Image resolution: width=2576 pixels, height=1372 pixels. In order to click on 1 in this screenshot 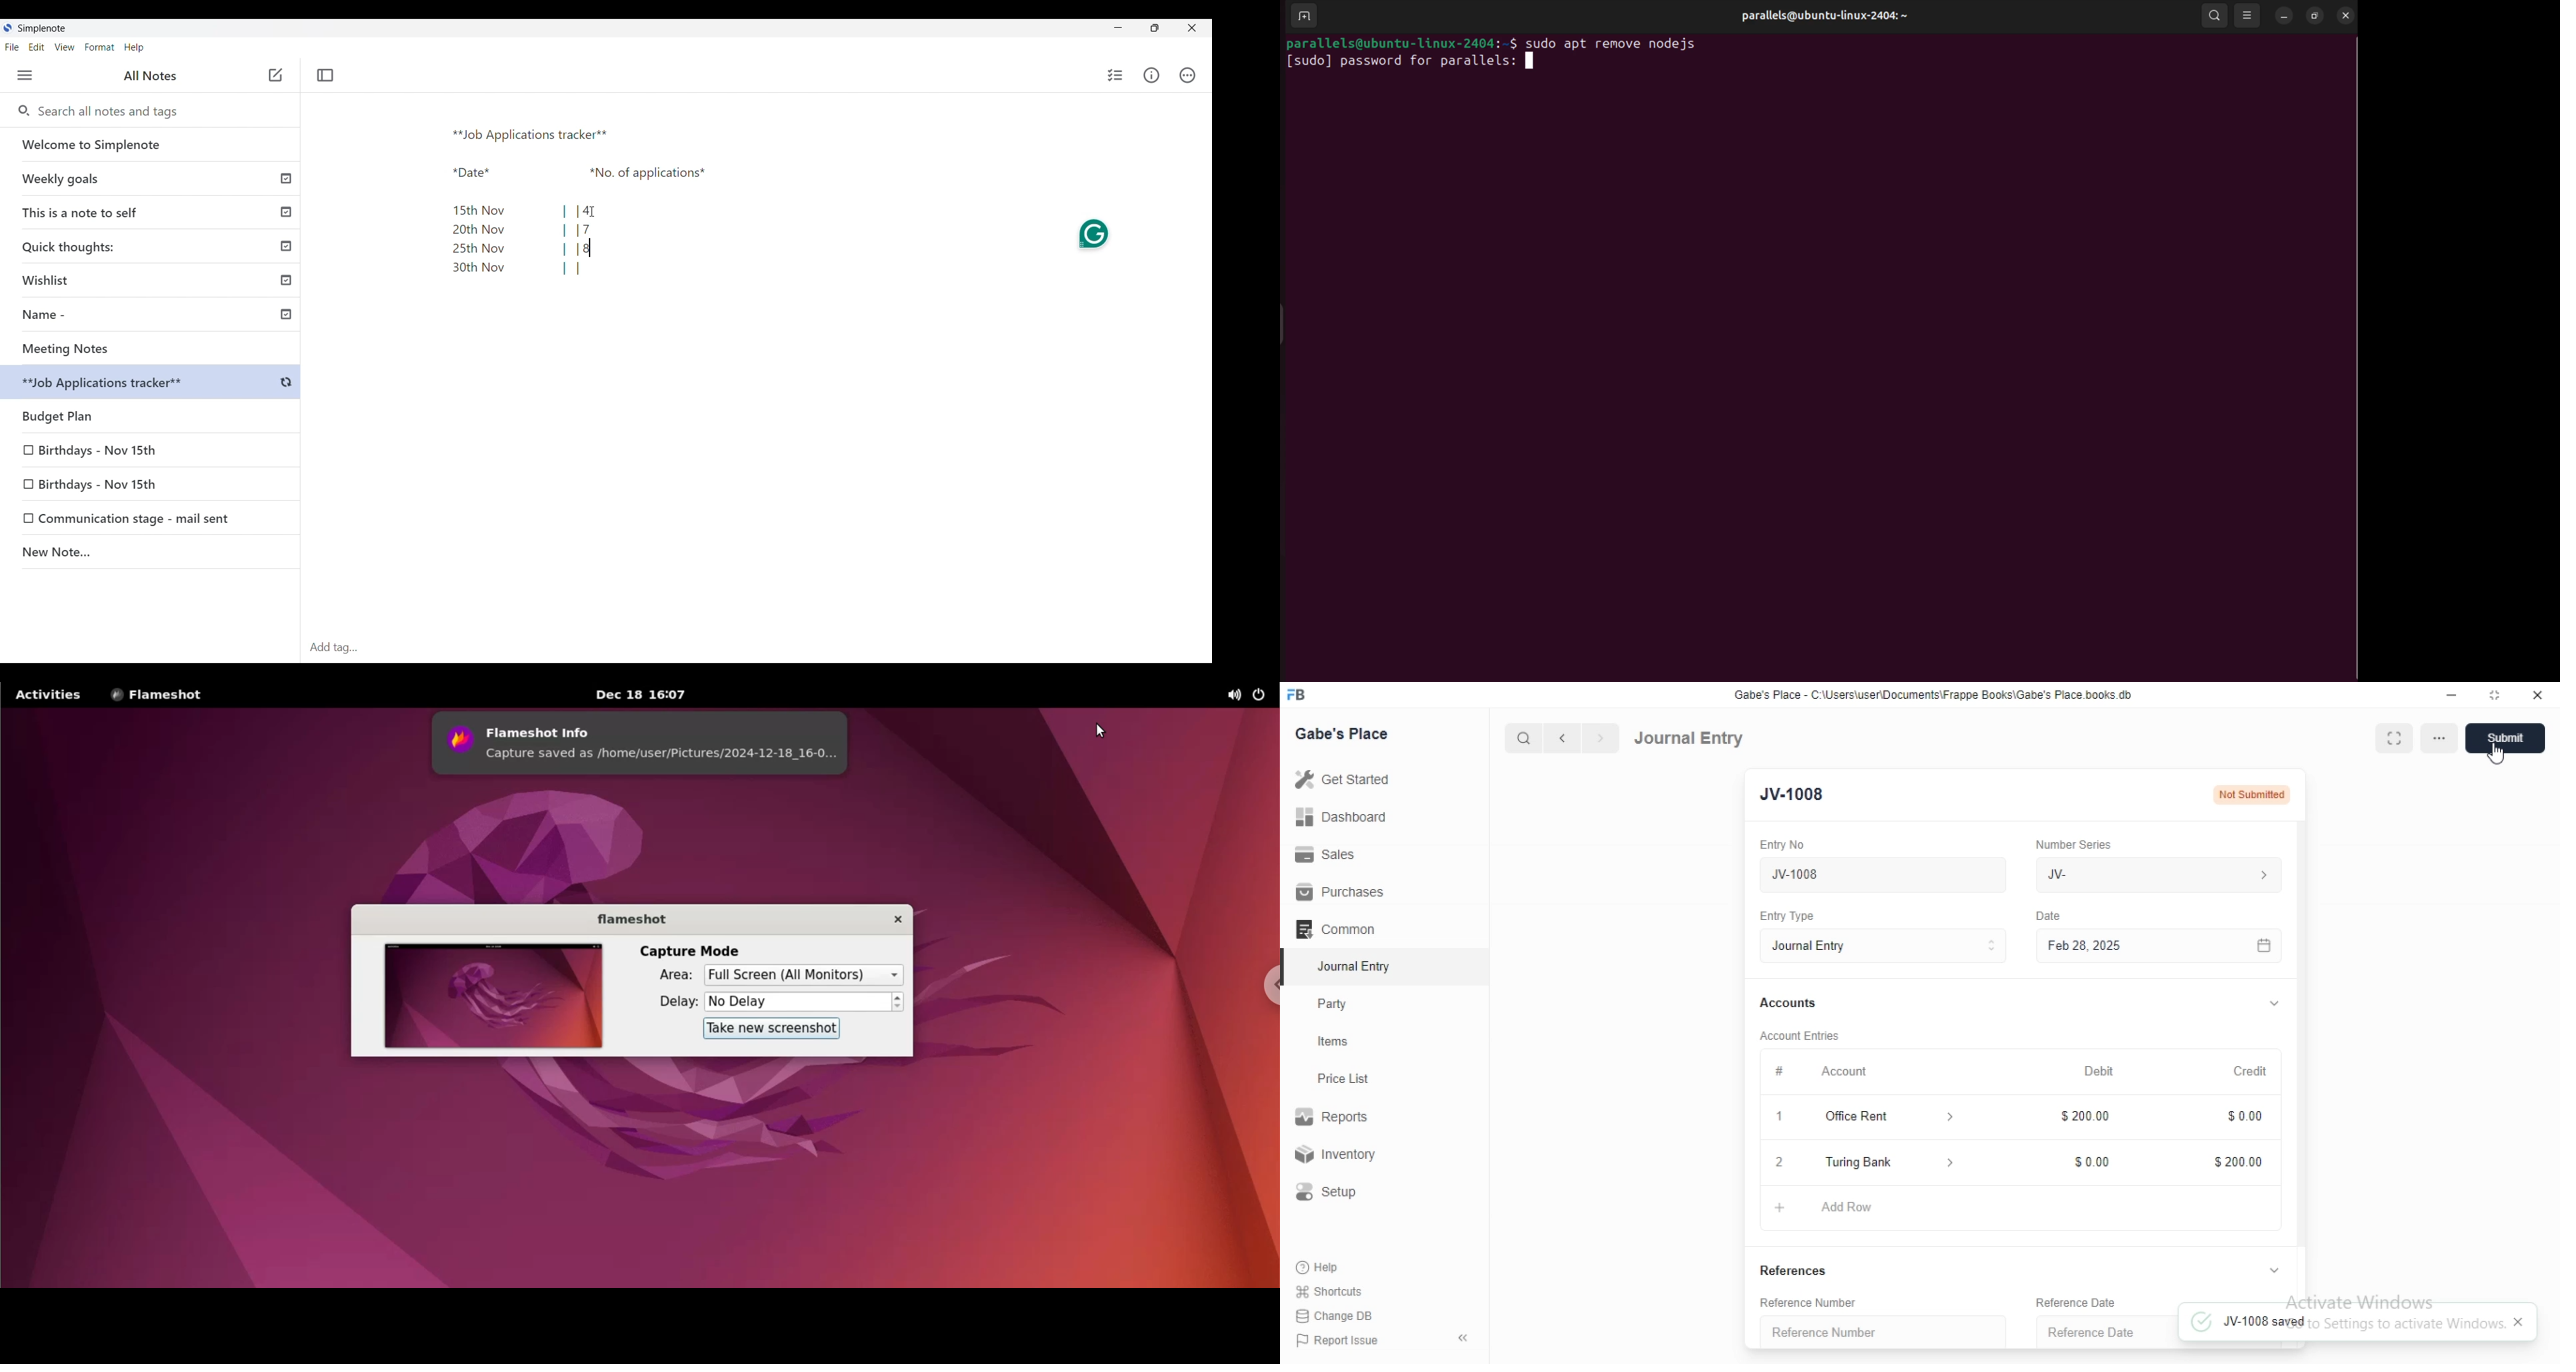, I will do `click(1777, 1117)`.